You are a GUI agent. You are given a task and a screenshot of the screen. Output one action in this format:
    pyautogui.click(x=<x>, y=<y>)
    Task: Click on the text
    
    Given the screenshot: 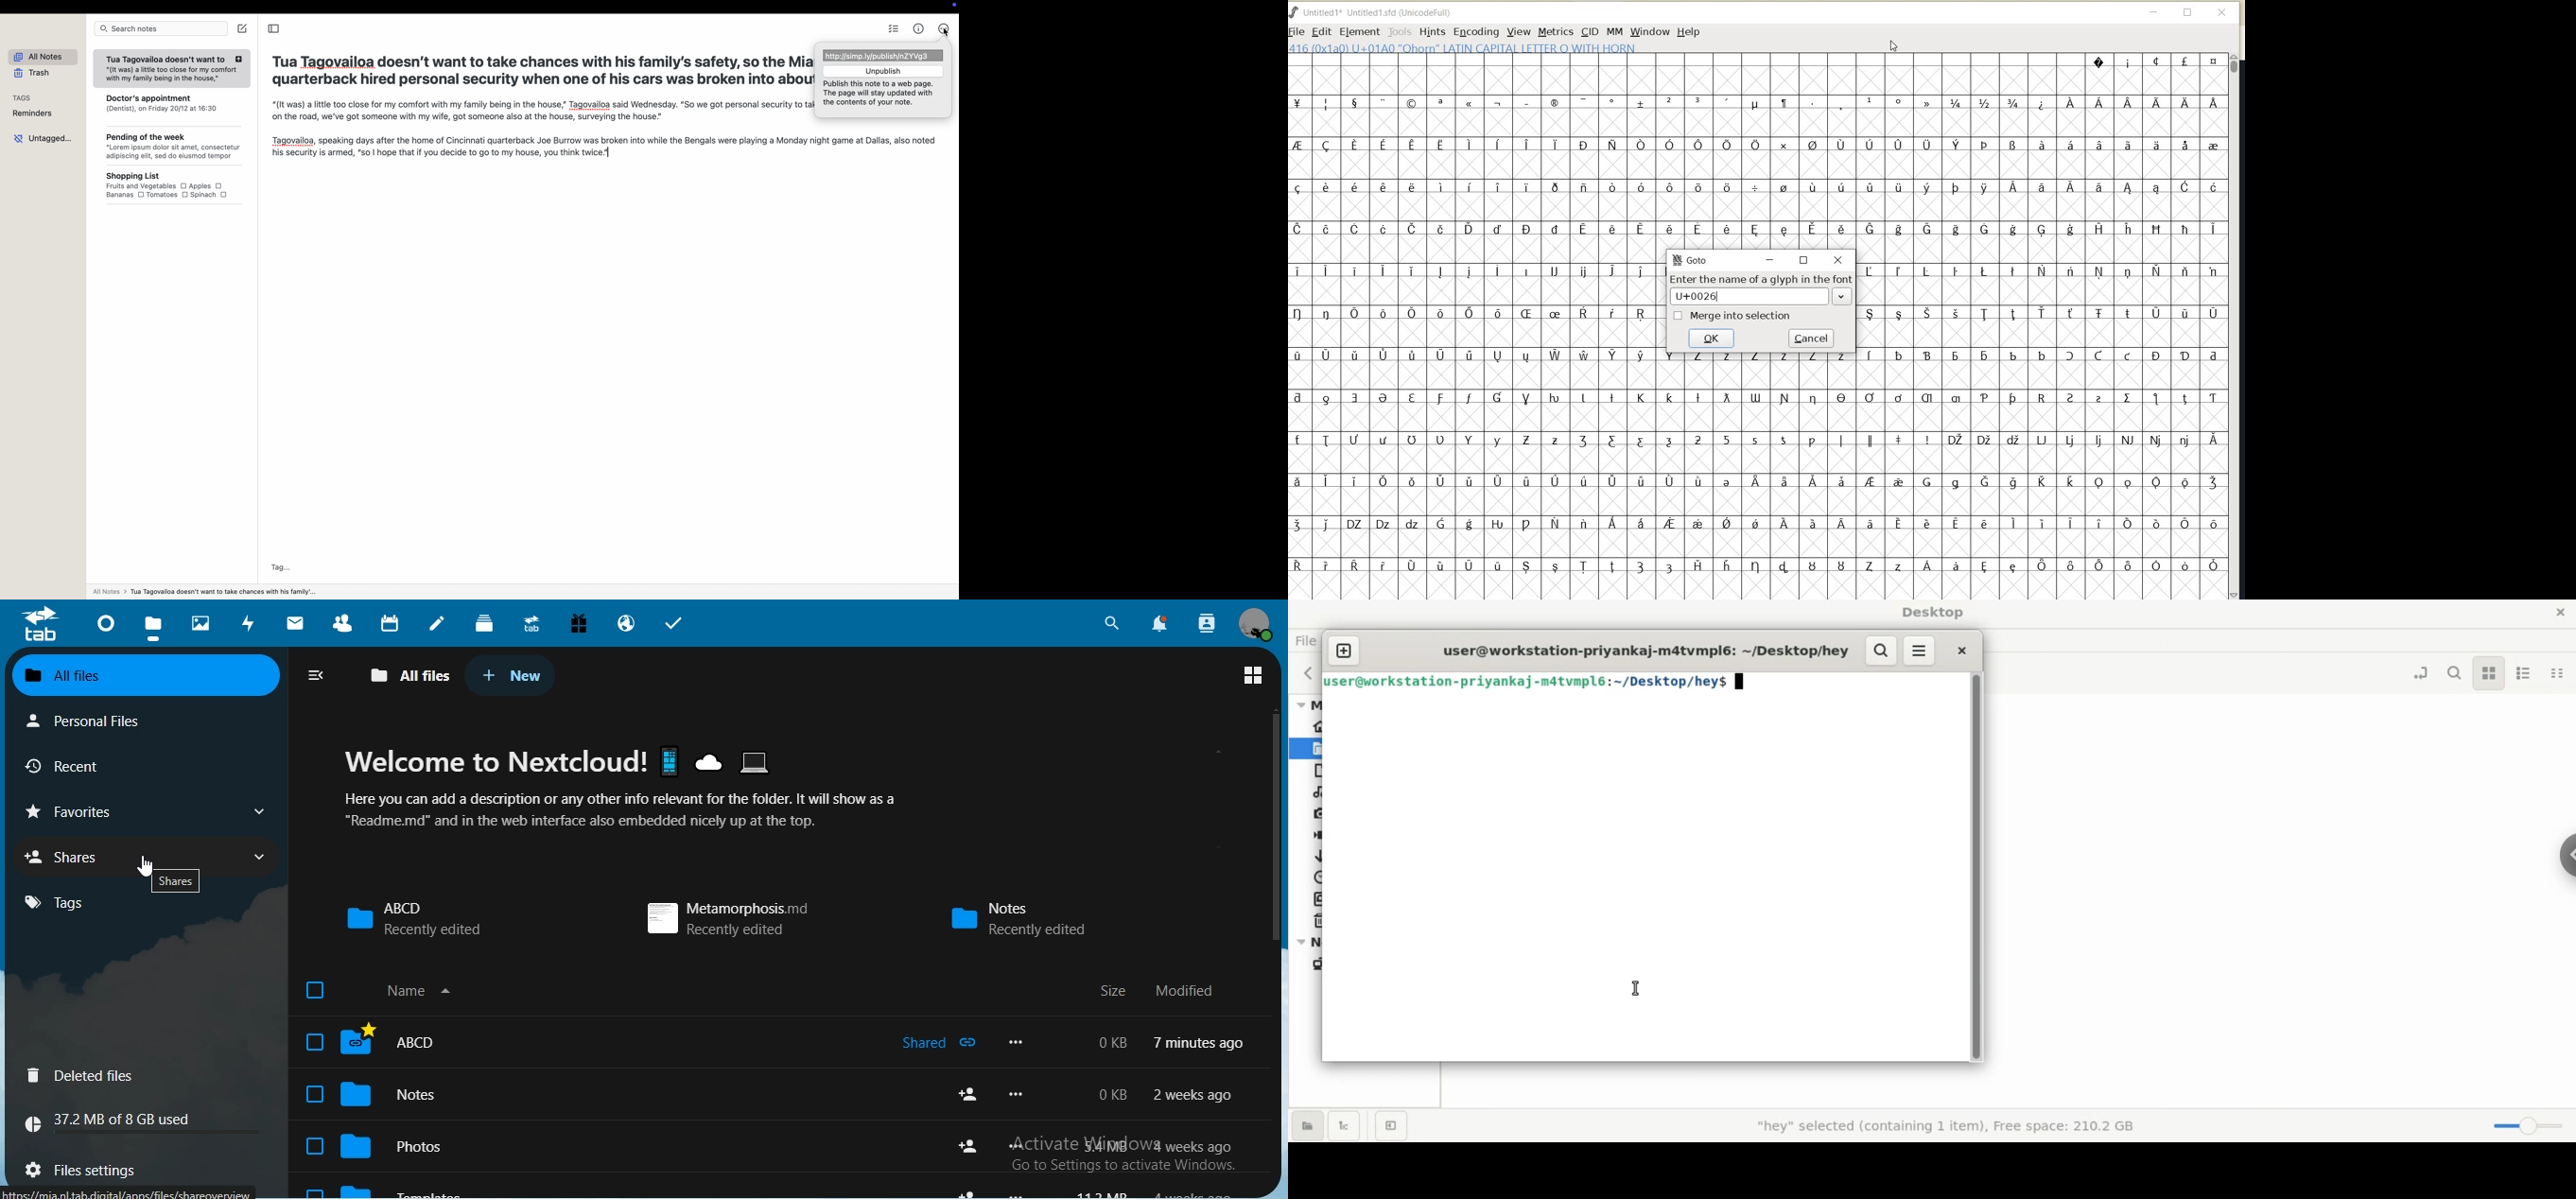 What is the action you would take?
    pyautogui.click(x=1164, y=1112)
    